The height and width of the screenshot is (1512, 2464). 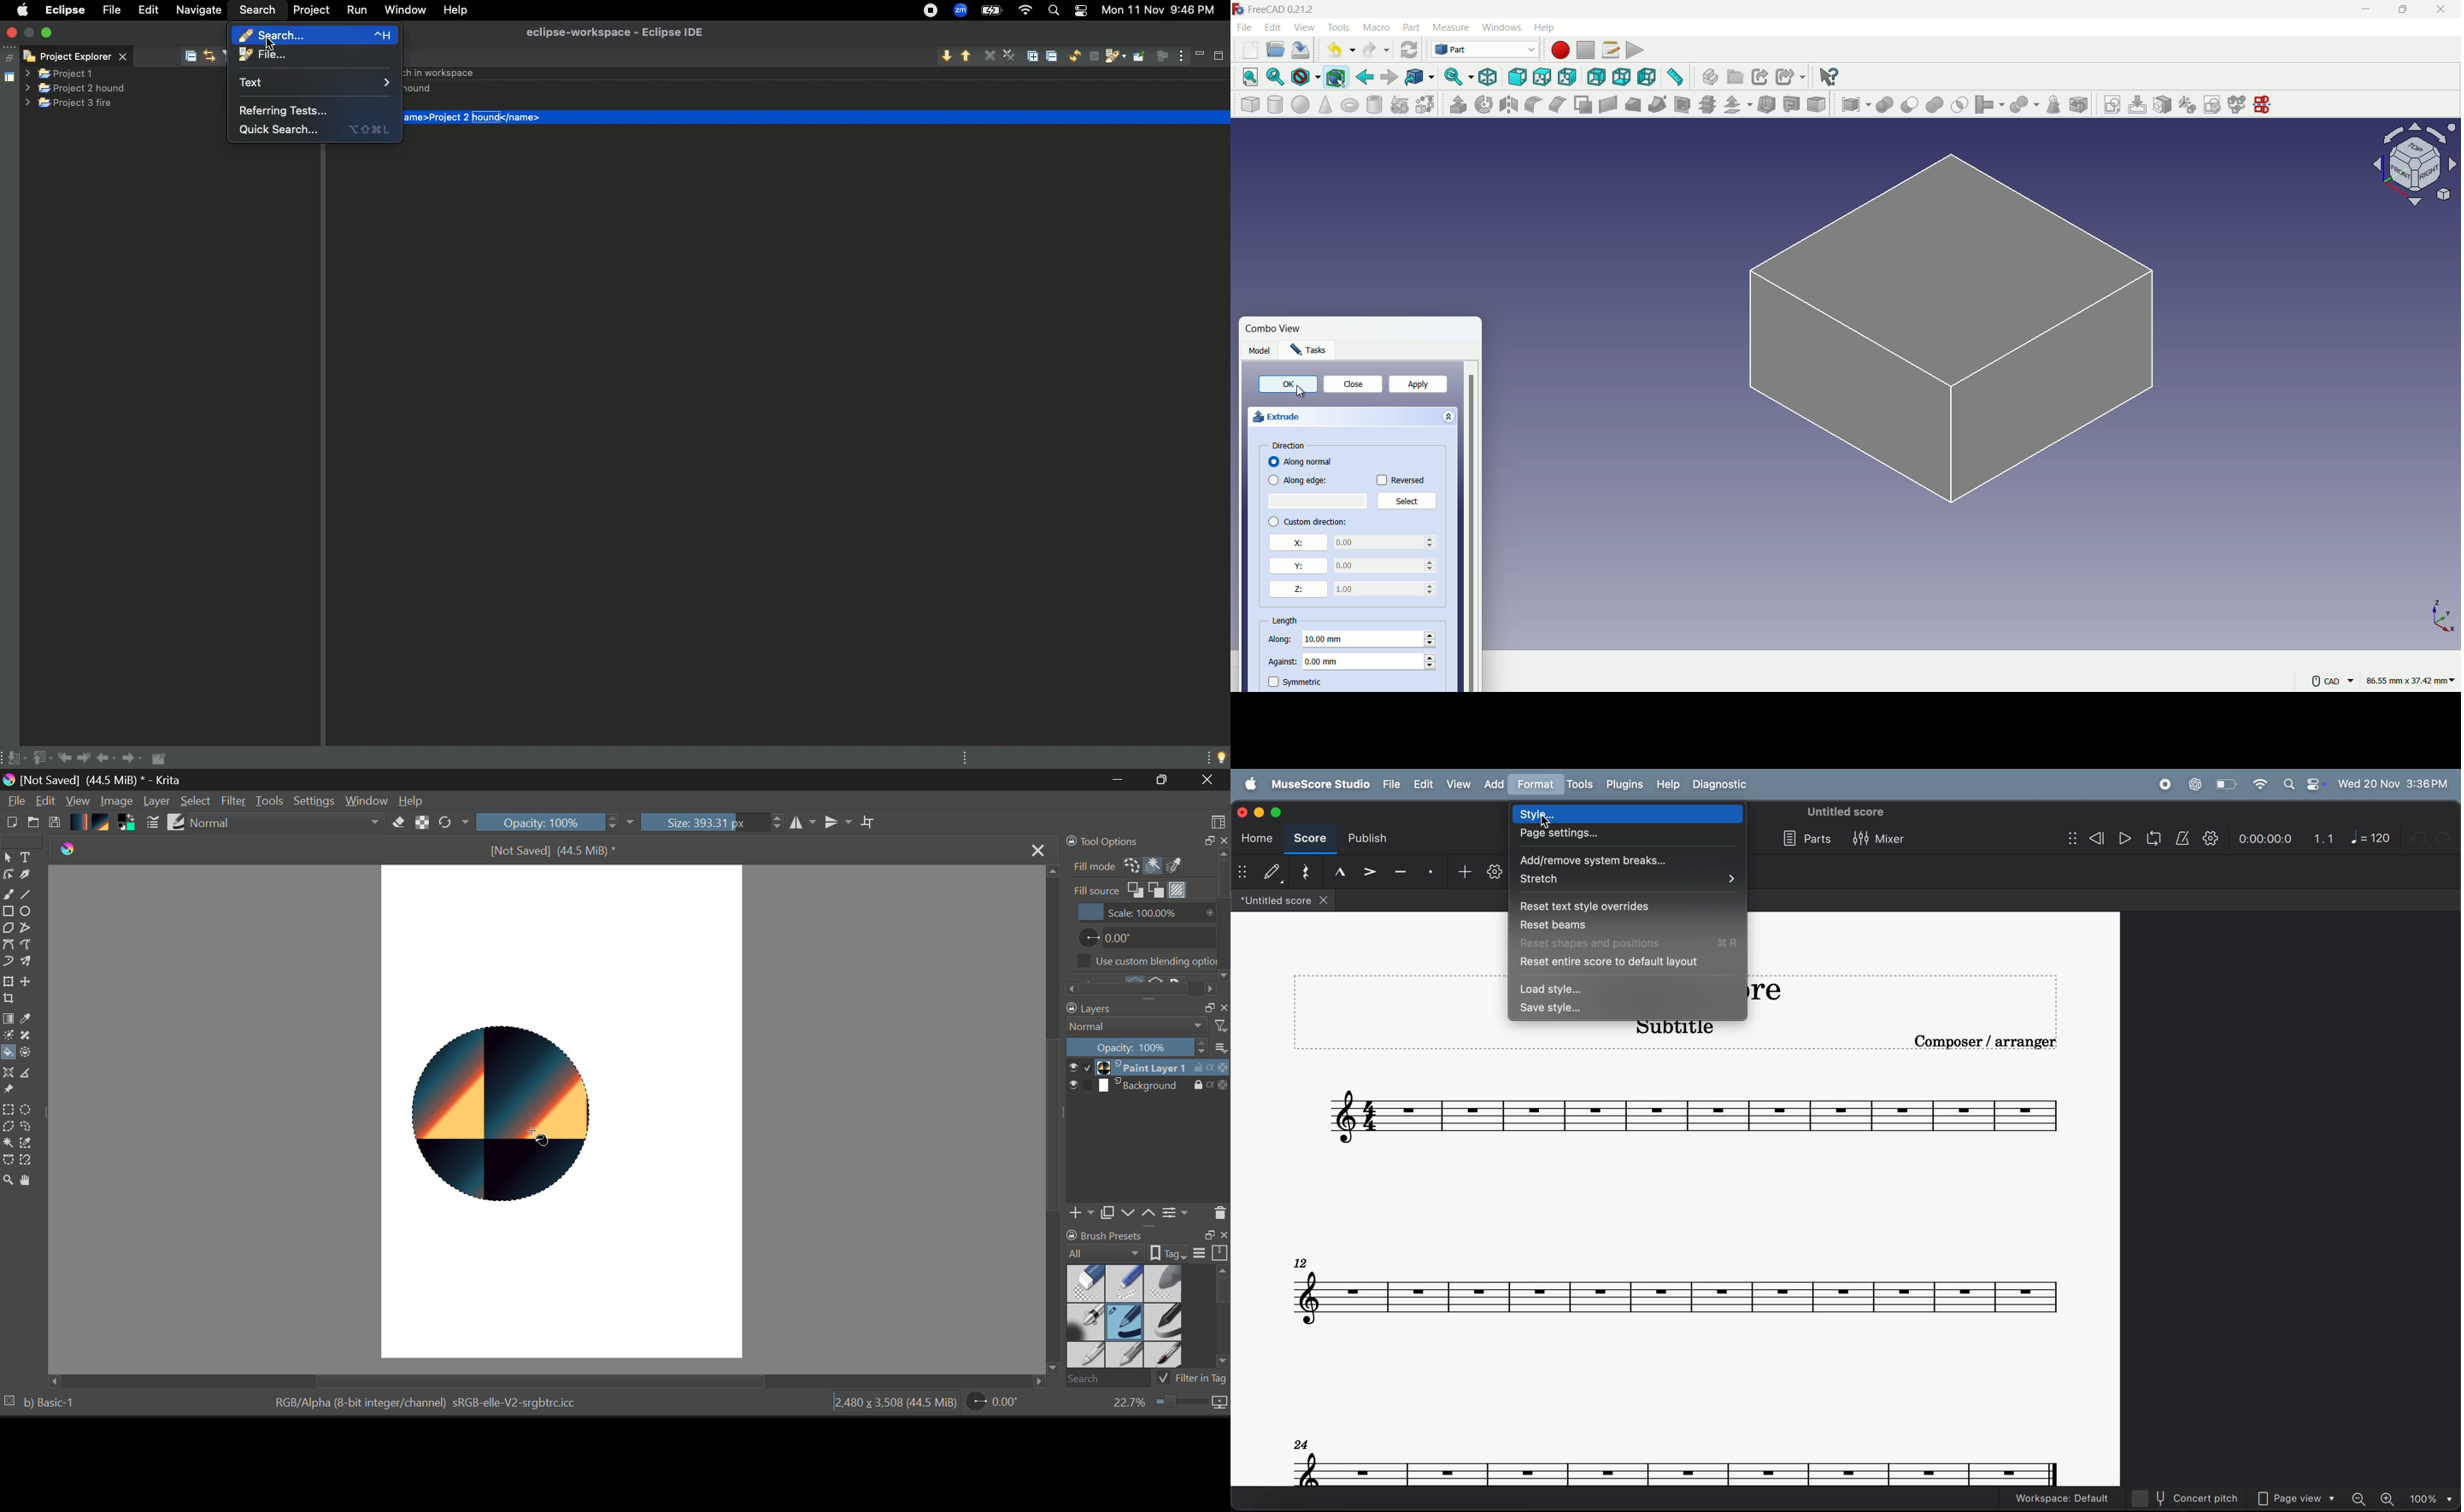 I want to click on isometric view, so click(x=1488, y=78).